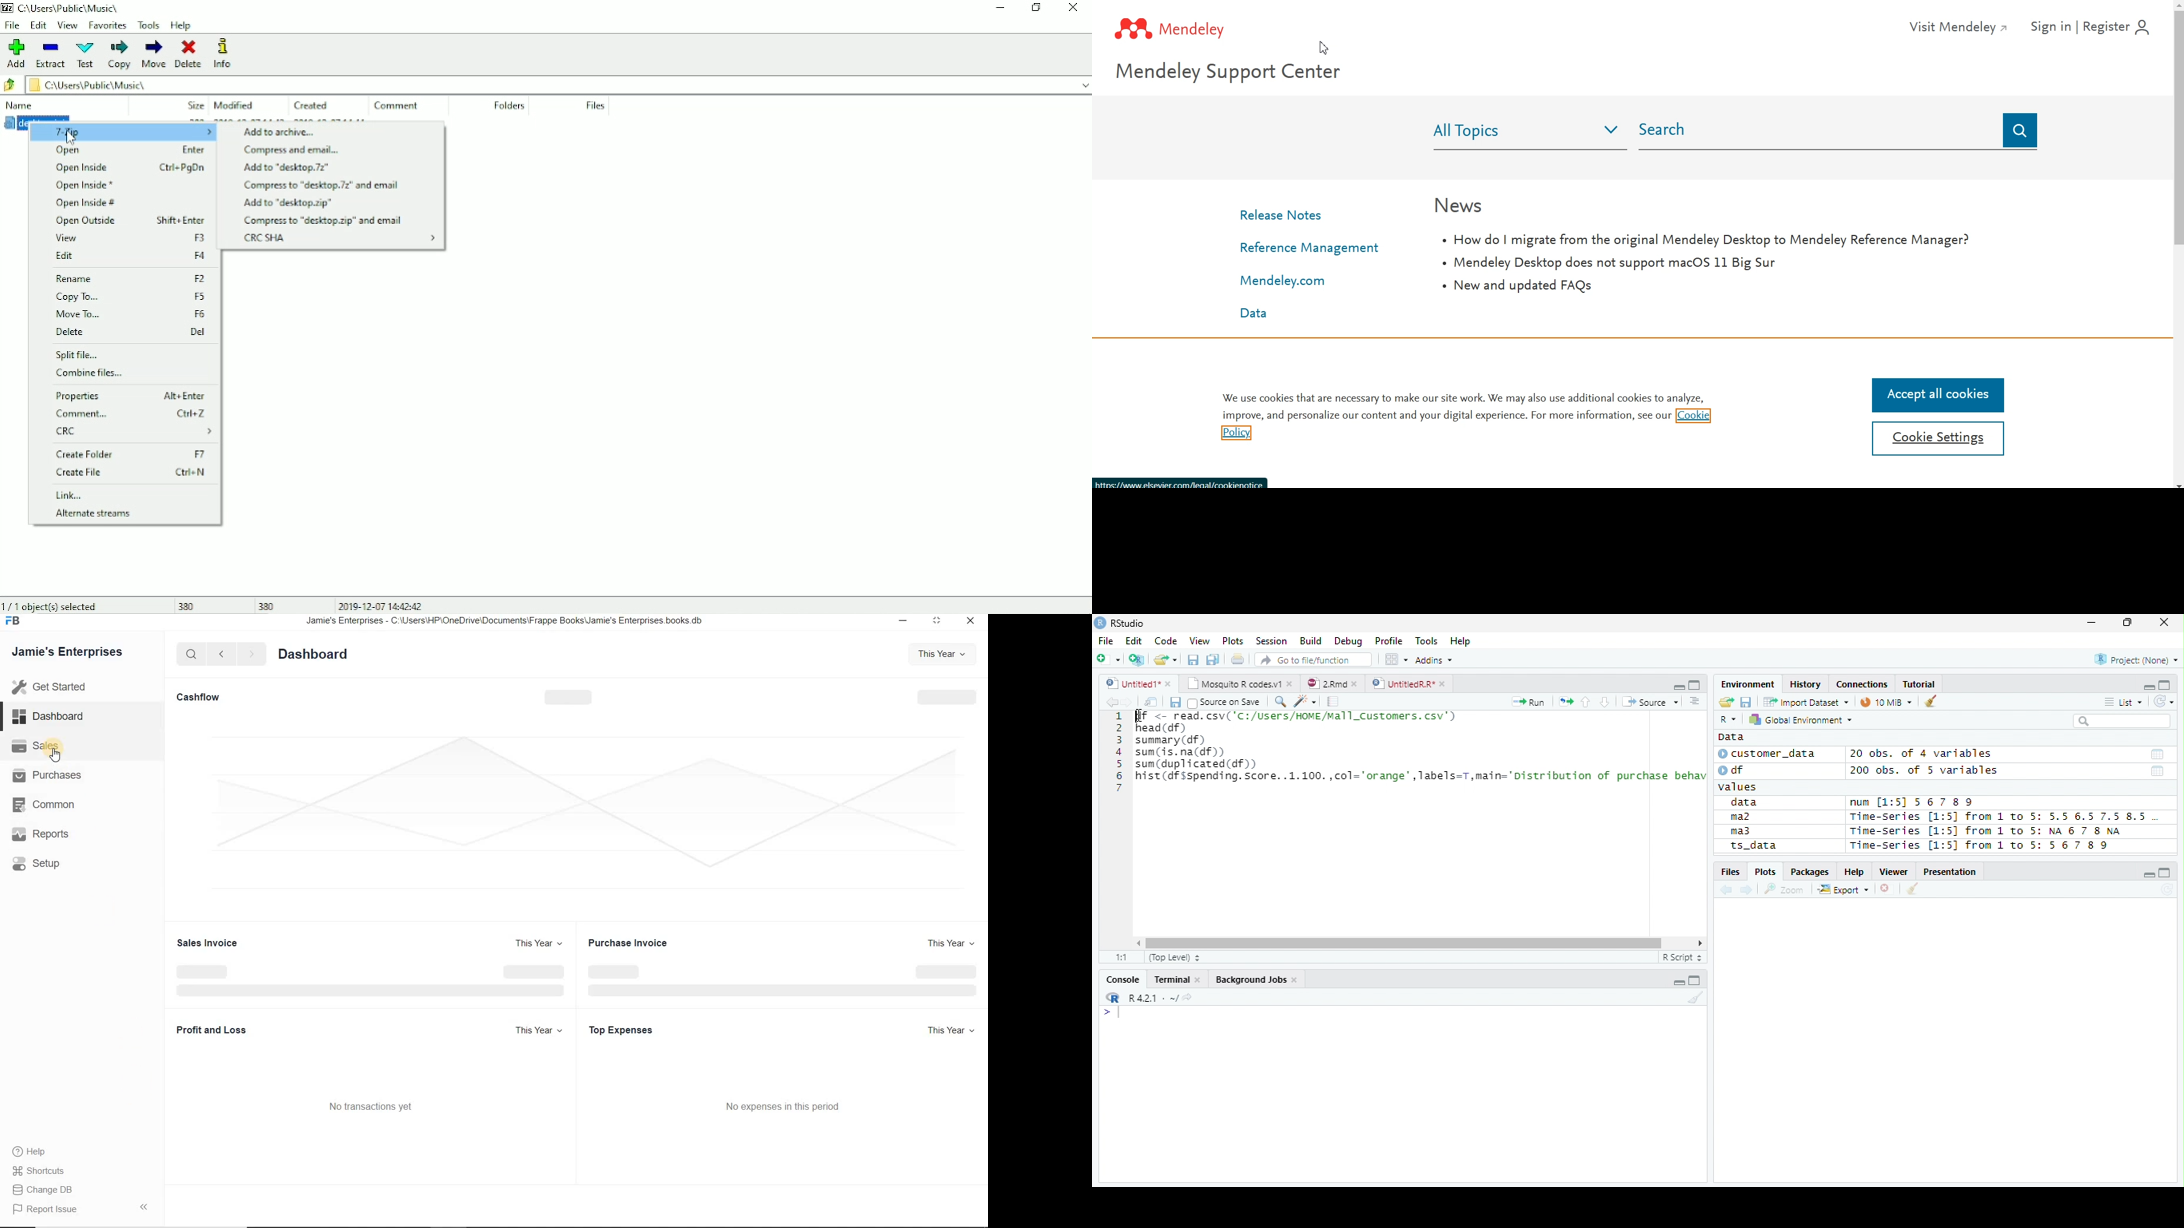 The height and width of the screenshot is (1232, 2184). What do you see at coordinates (2130, 623) in the screenshot?
I see `Restore Down` at bounding box center [2130, 623].